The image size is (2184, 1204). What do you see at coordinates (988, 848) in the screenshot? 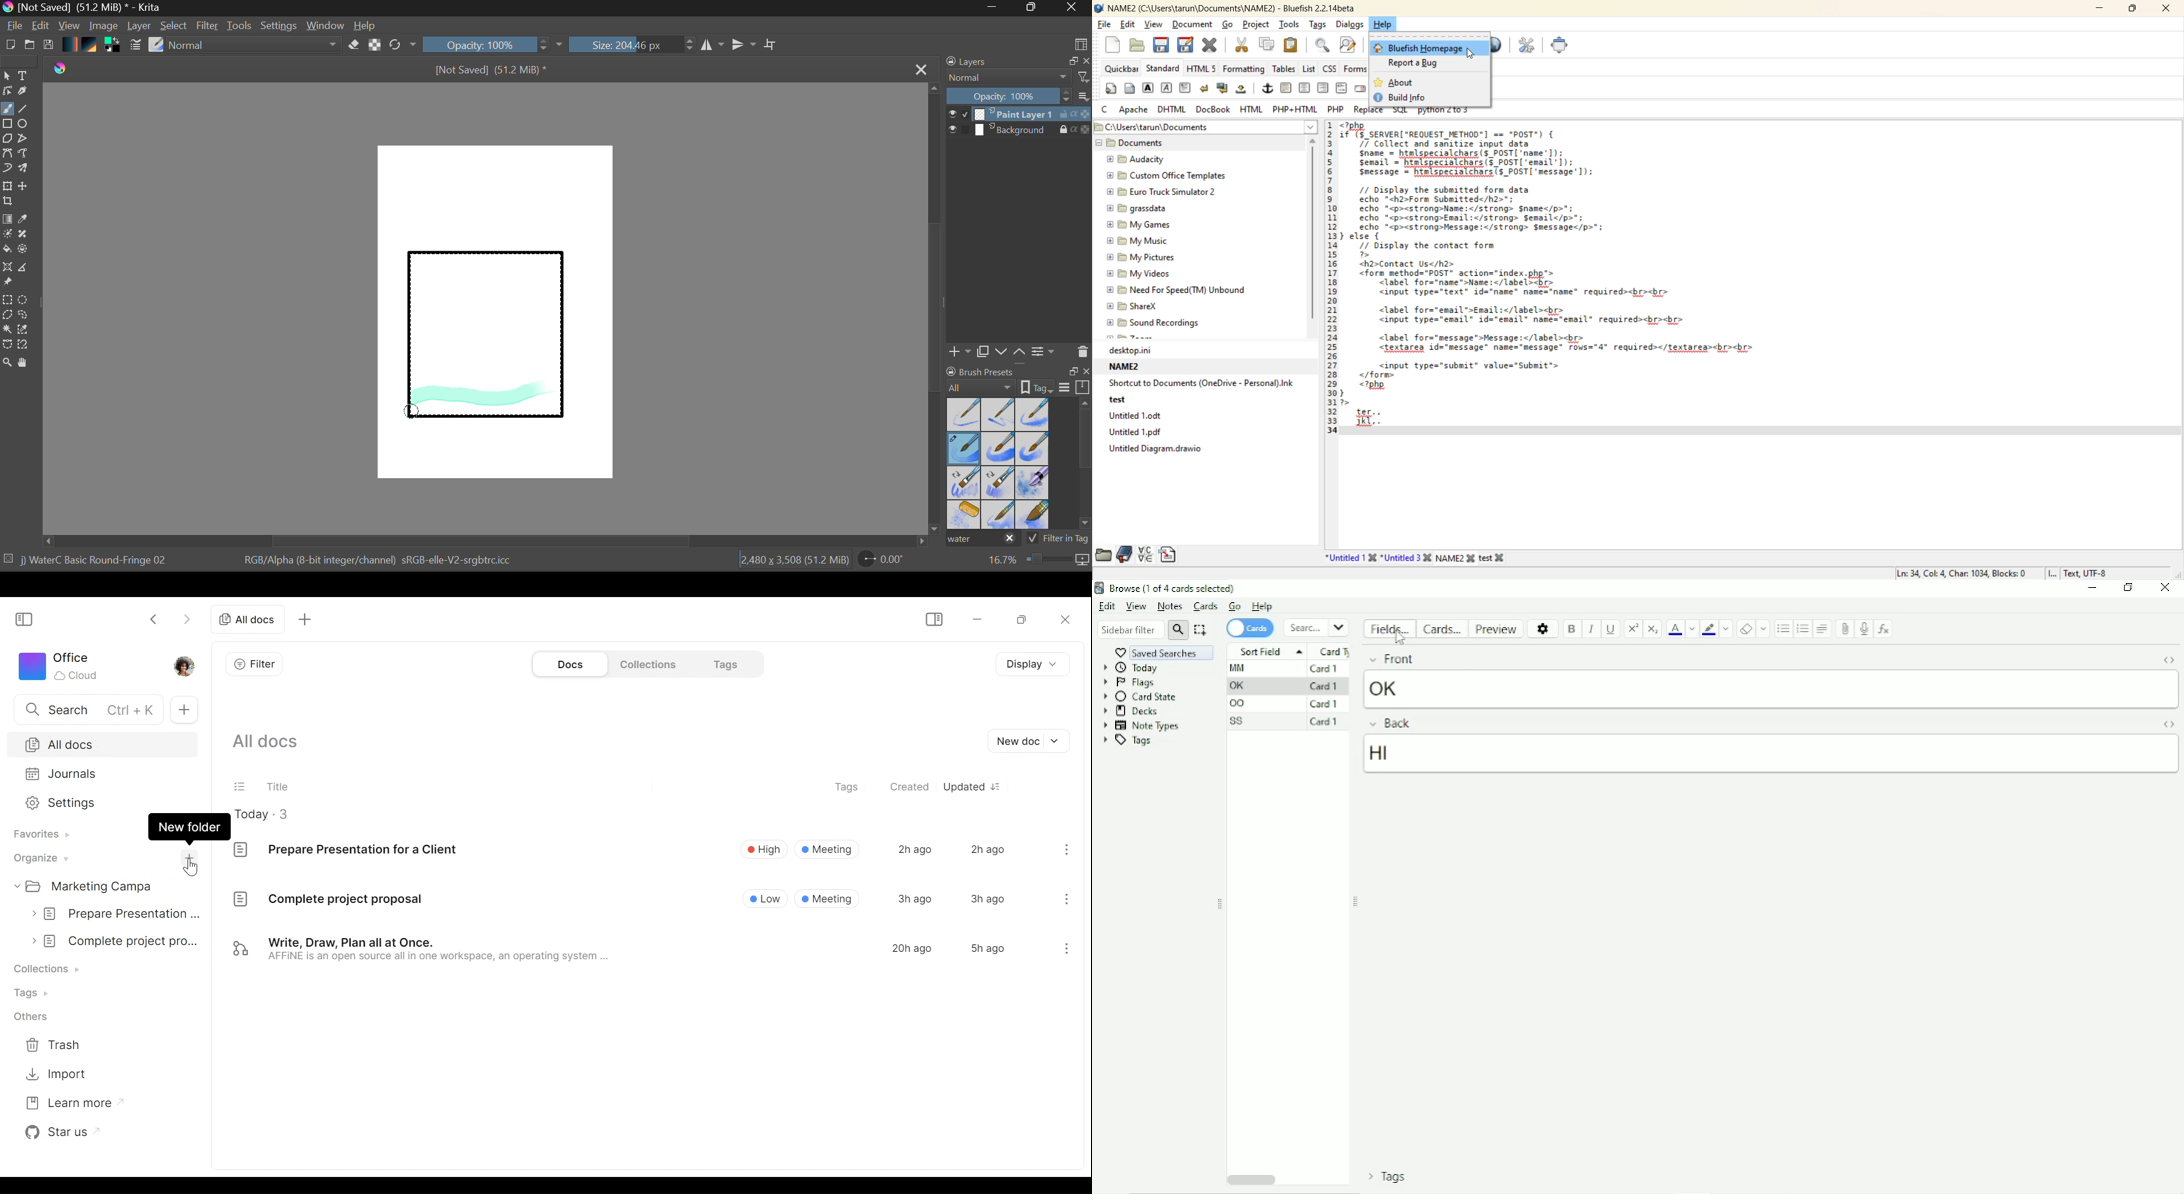
I see `2h ago` at bounding box center [988, 848].